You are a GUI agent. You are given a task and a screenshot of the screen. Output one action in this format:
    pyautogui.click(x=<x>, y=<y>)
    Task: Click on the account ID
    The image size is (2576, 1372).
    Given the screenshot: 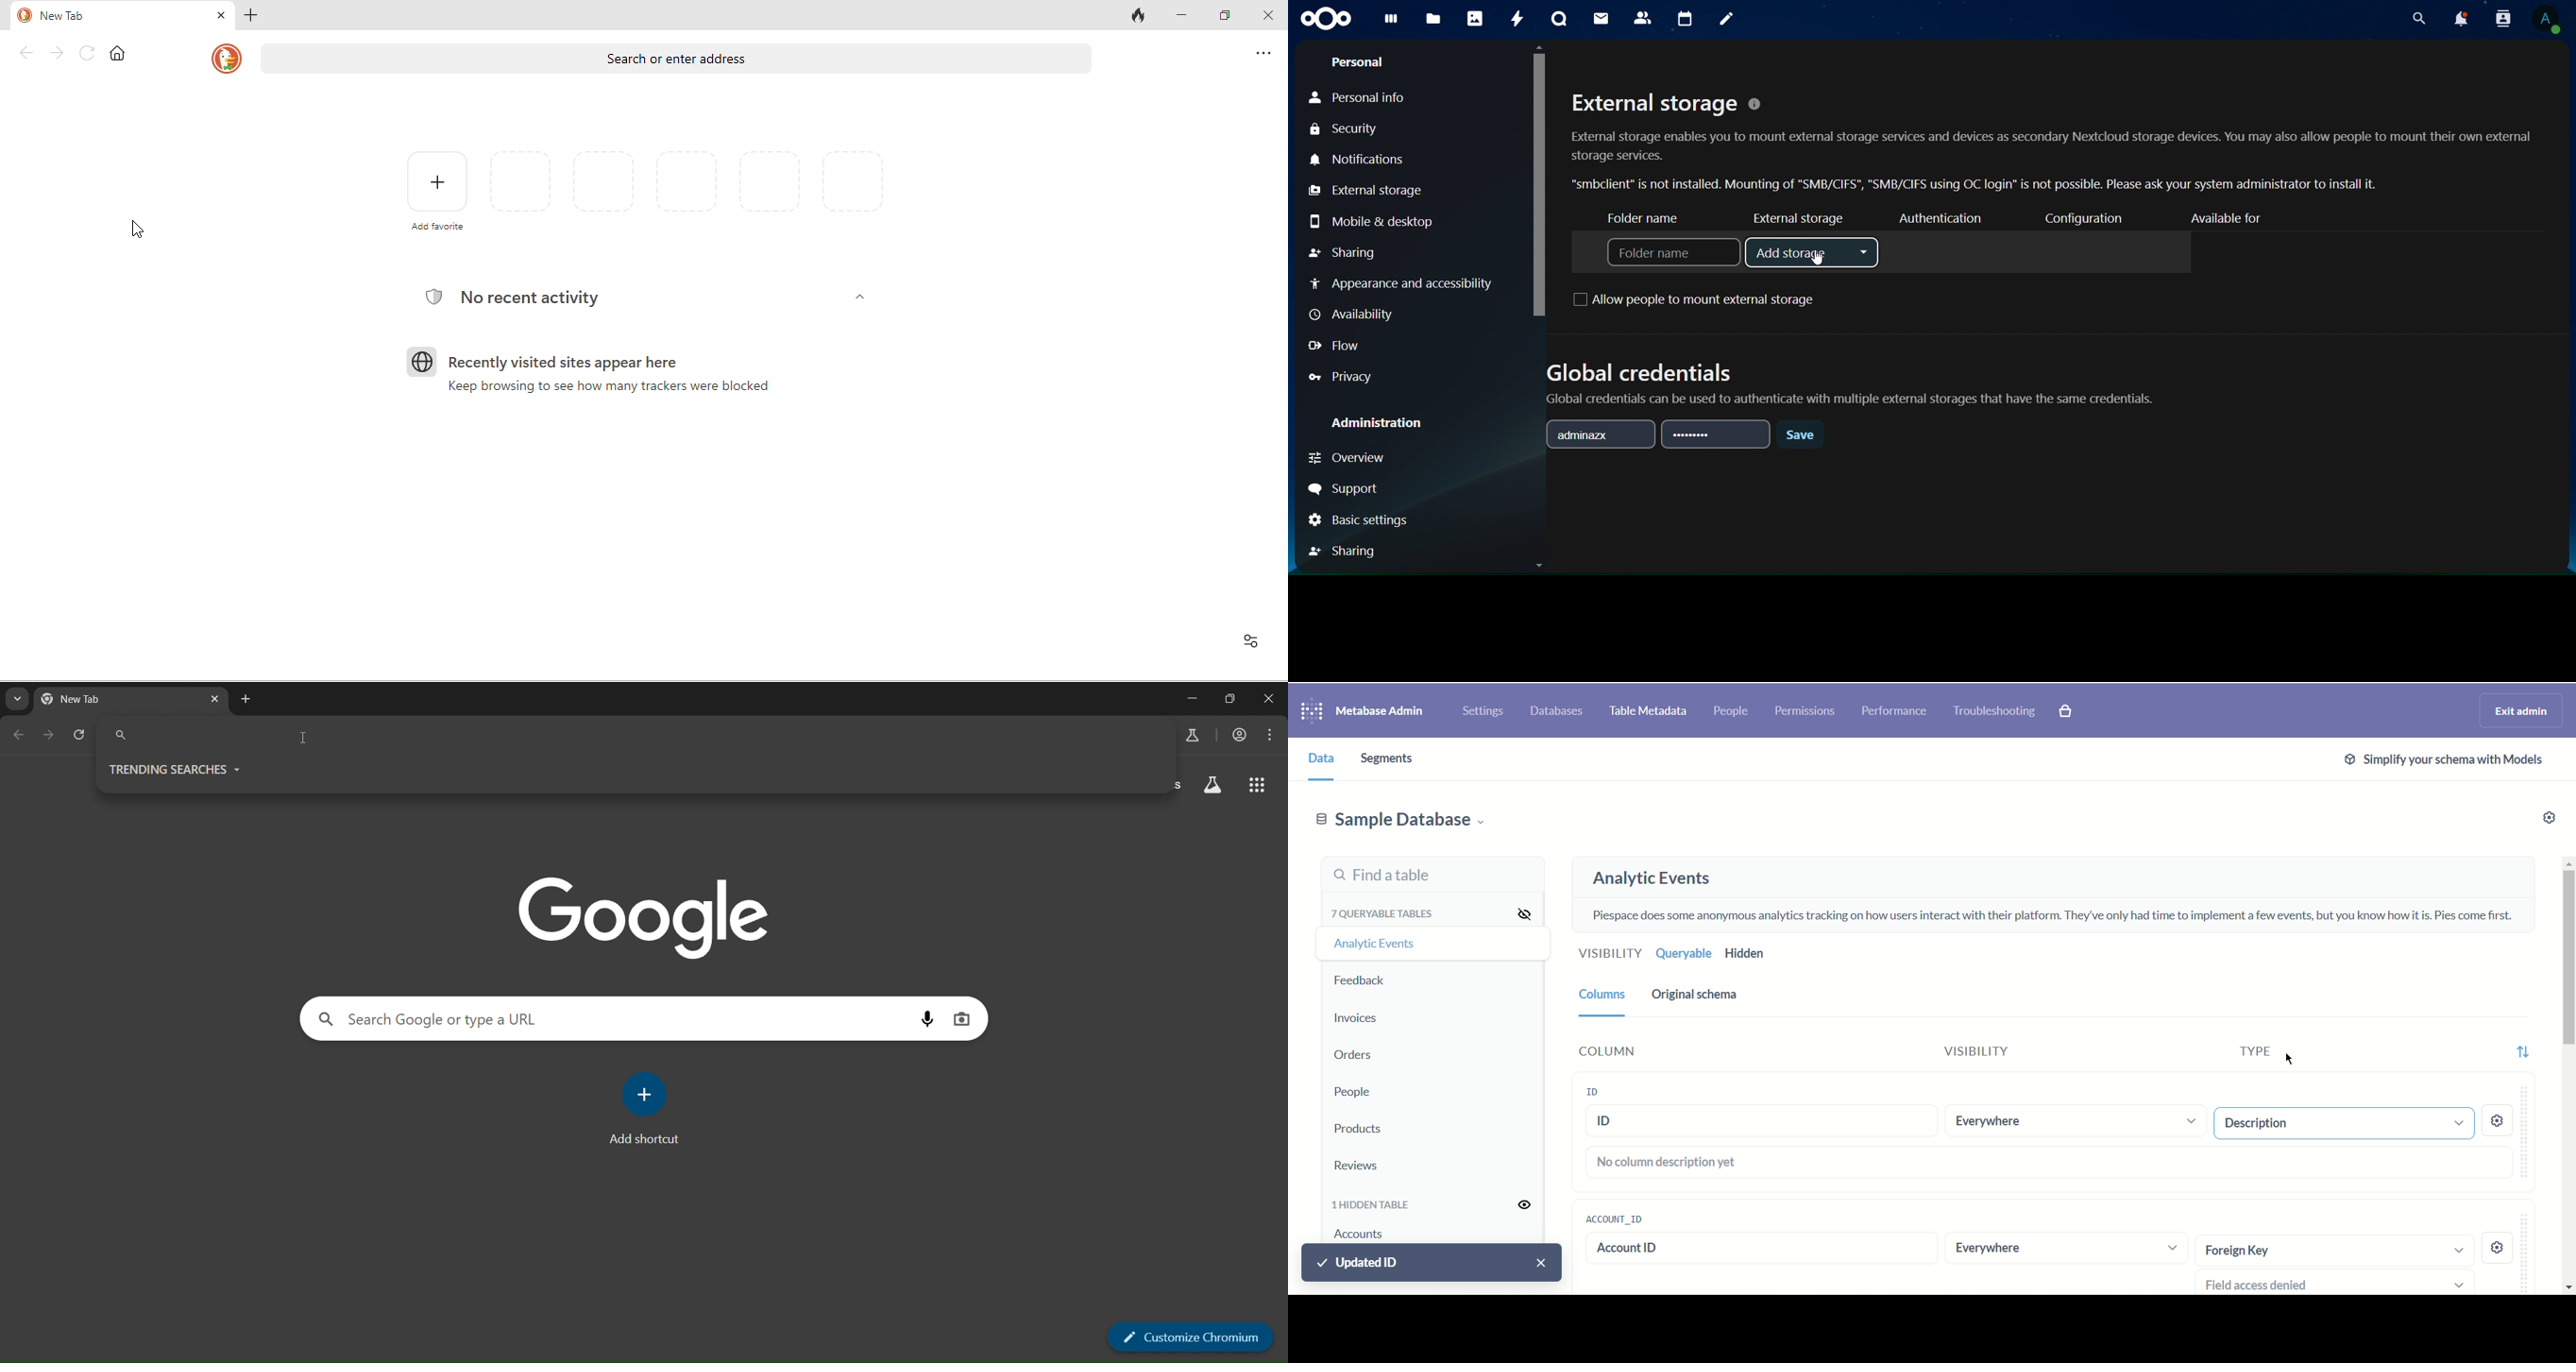 What is the action you would take?
    pyautogui.click(x=1613, y=1219)
    